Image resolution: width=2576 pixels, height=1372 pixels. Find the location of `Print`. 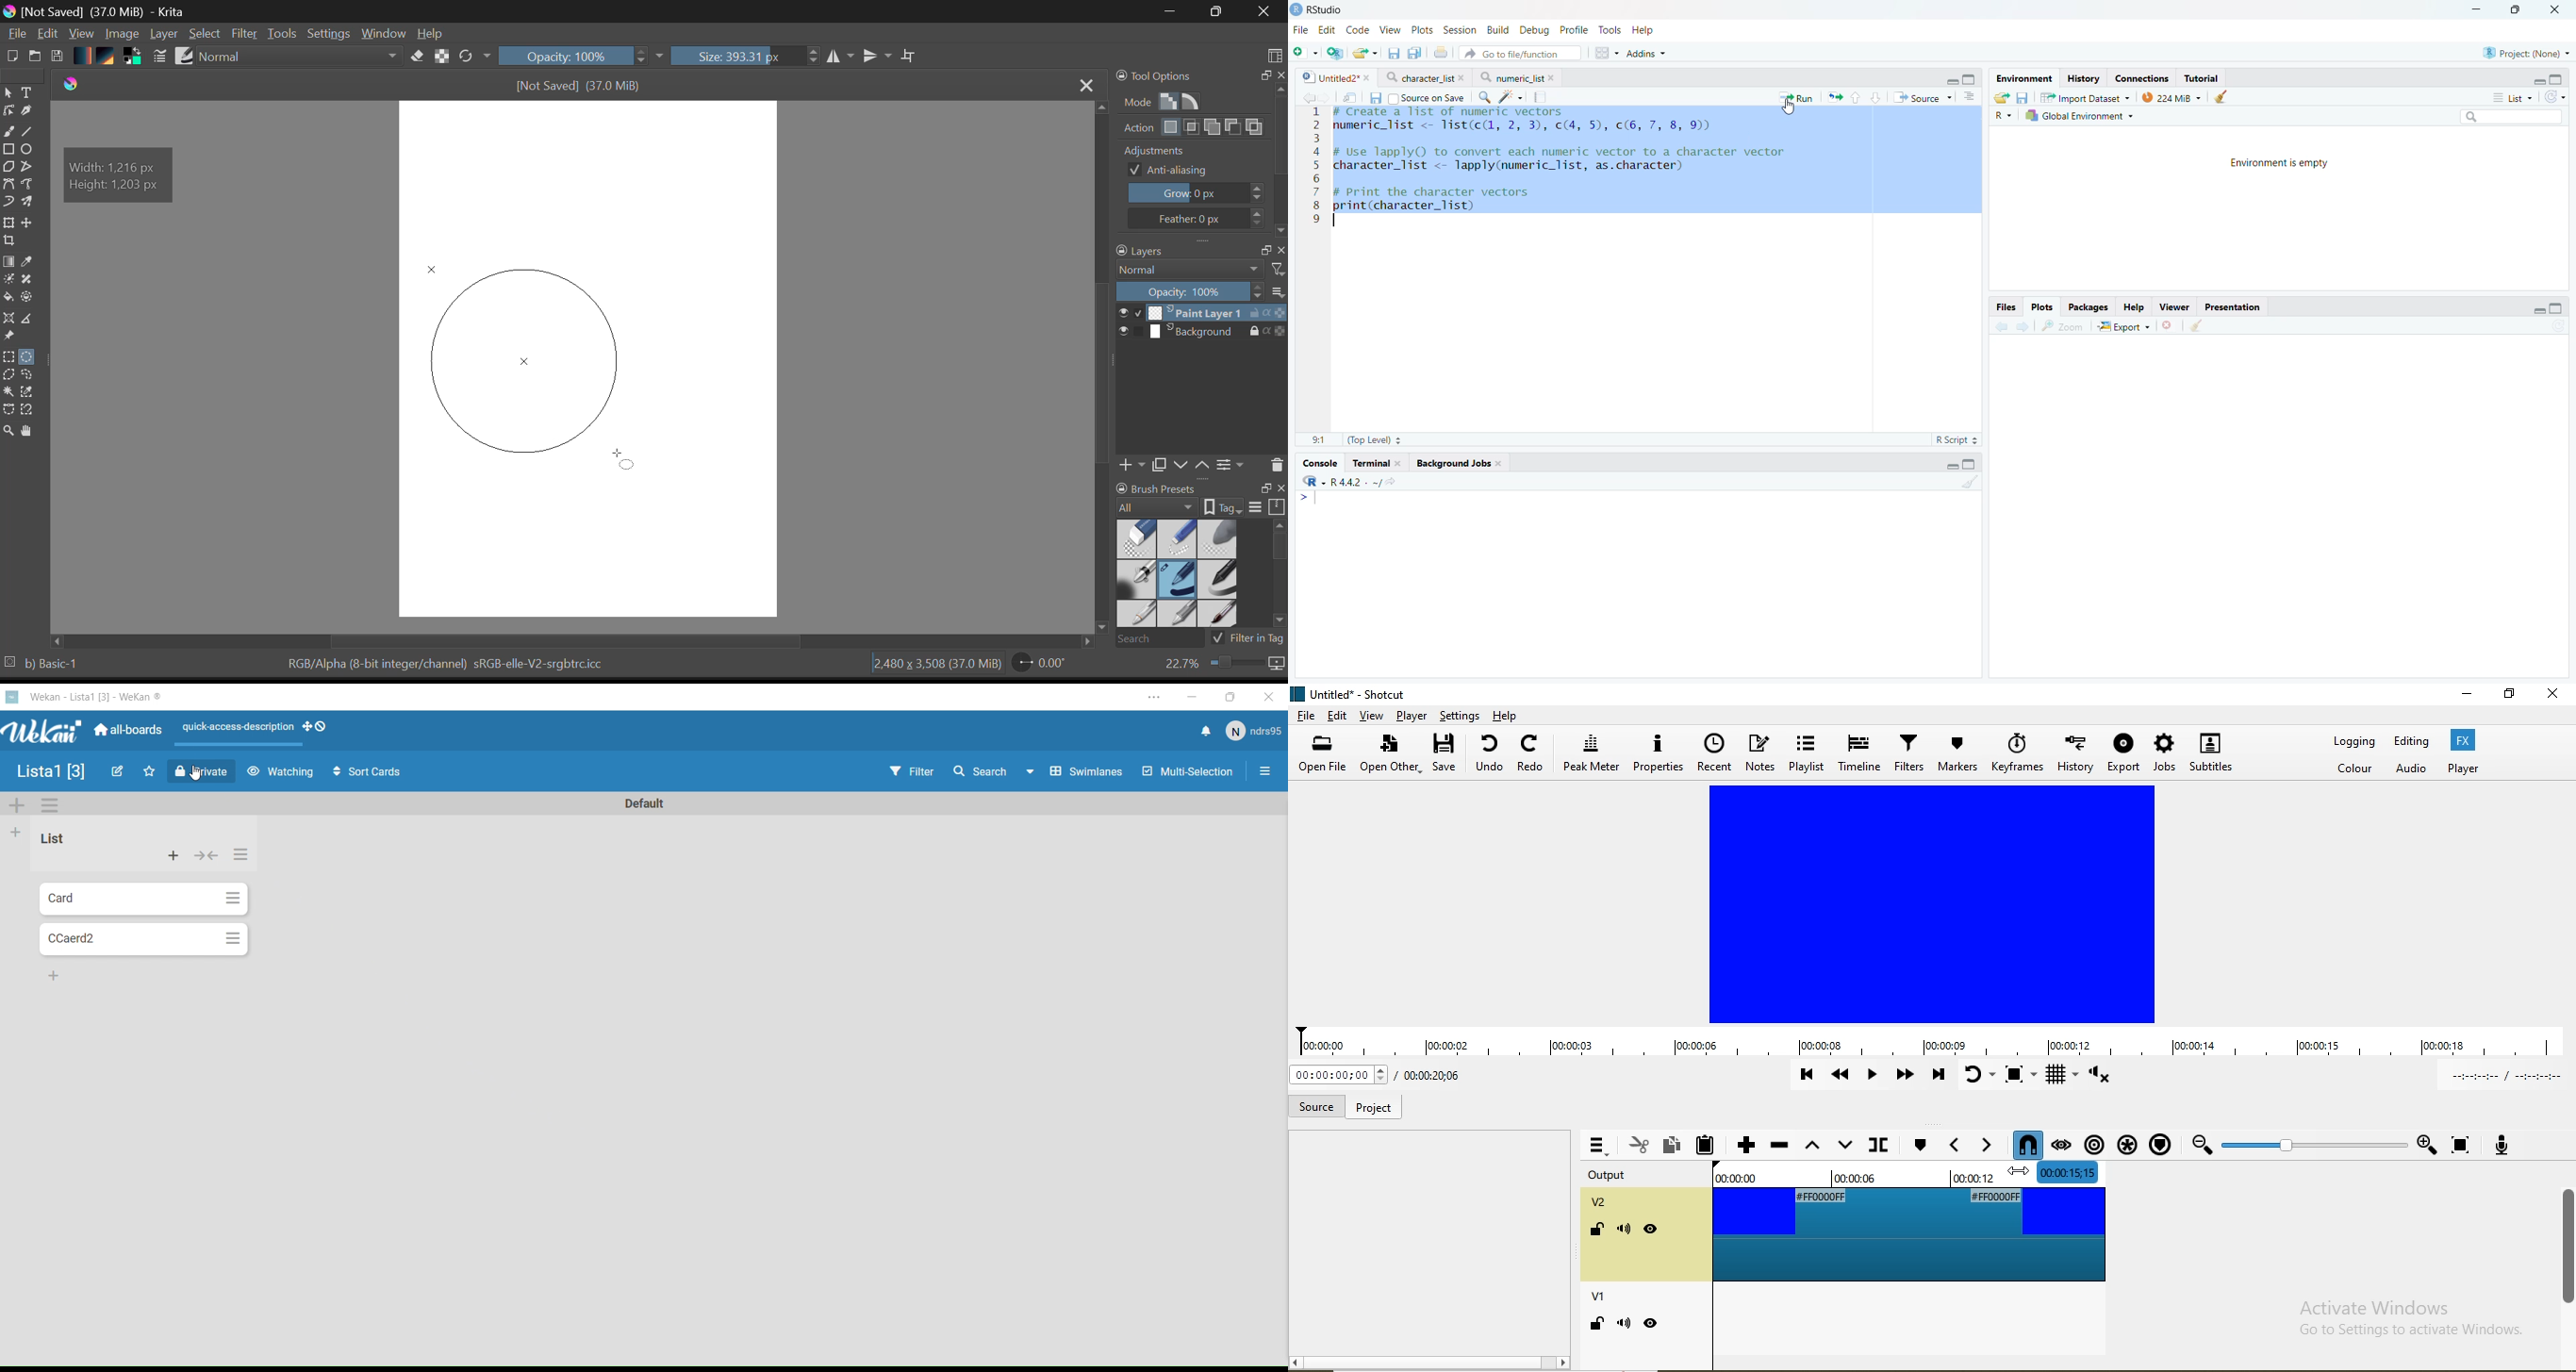

Print is located at coordinates (1440, 52).